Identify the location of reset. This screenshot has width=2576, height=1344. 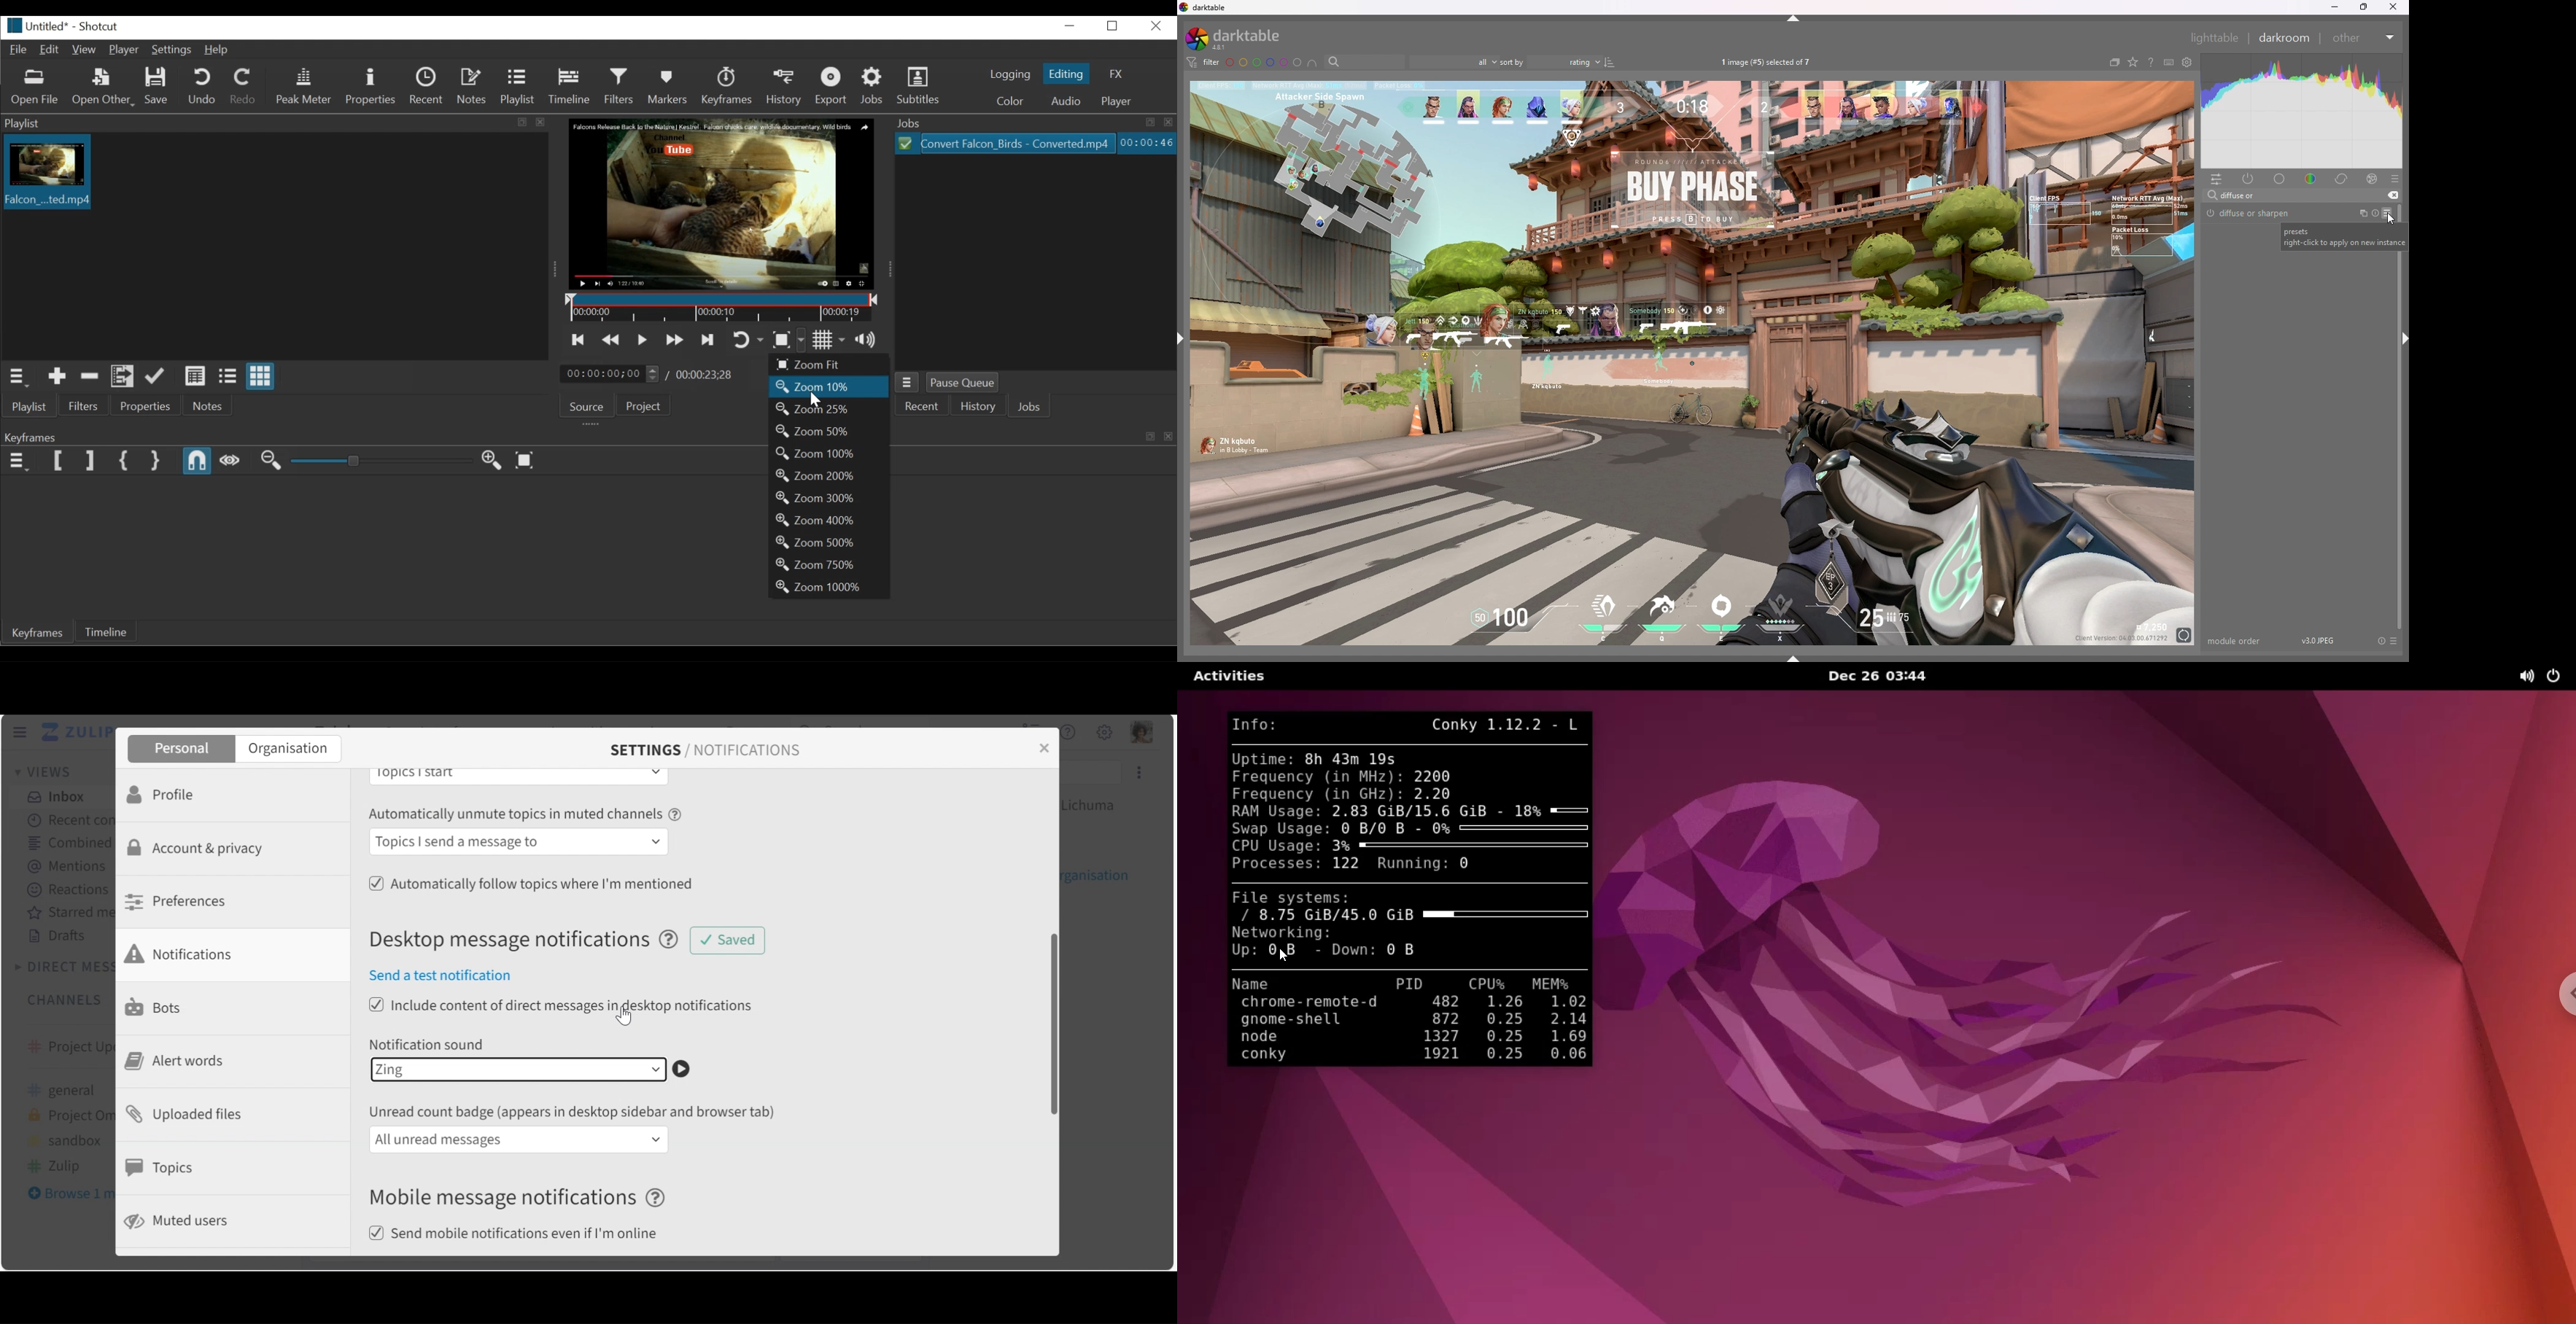
(2380, 641).